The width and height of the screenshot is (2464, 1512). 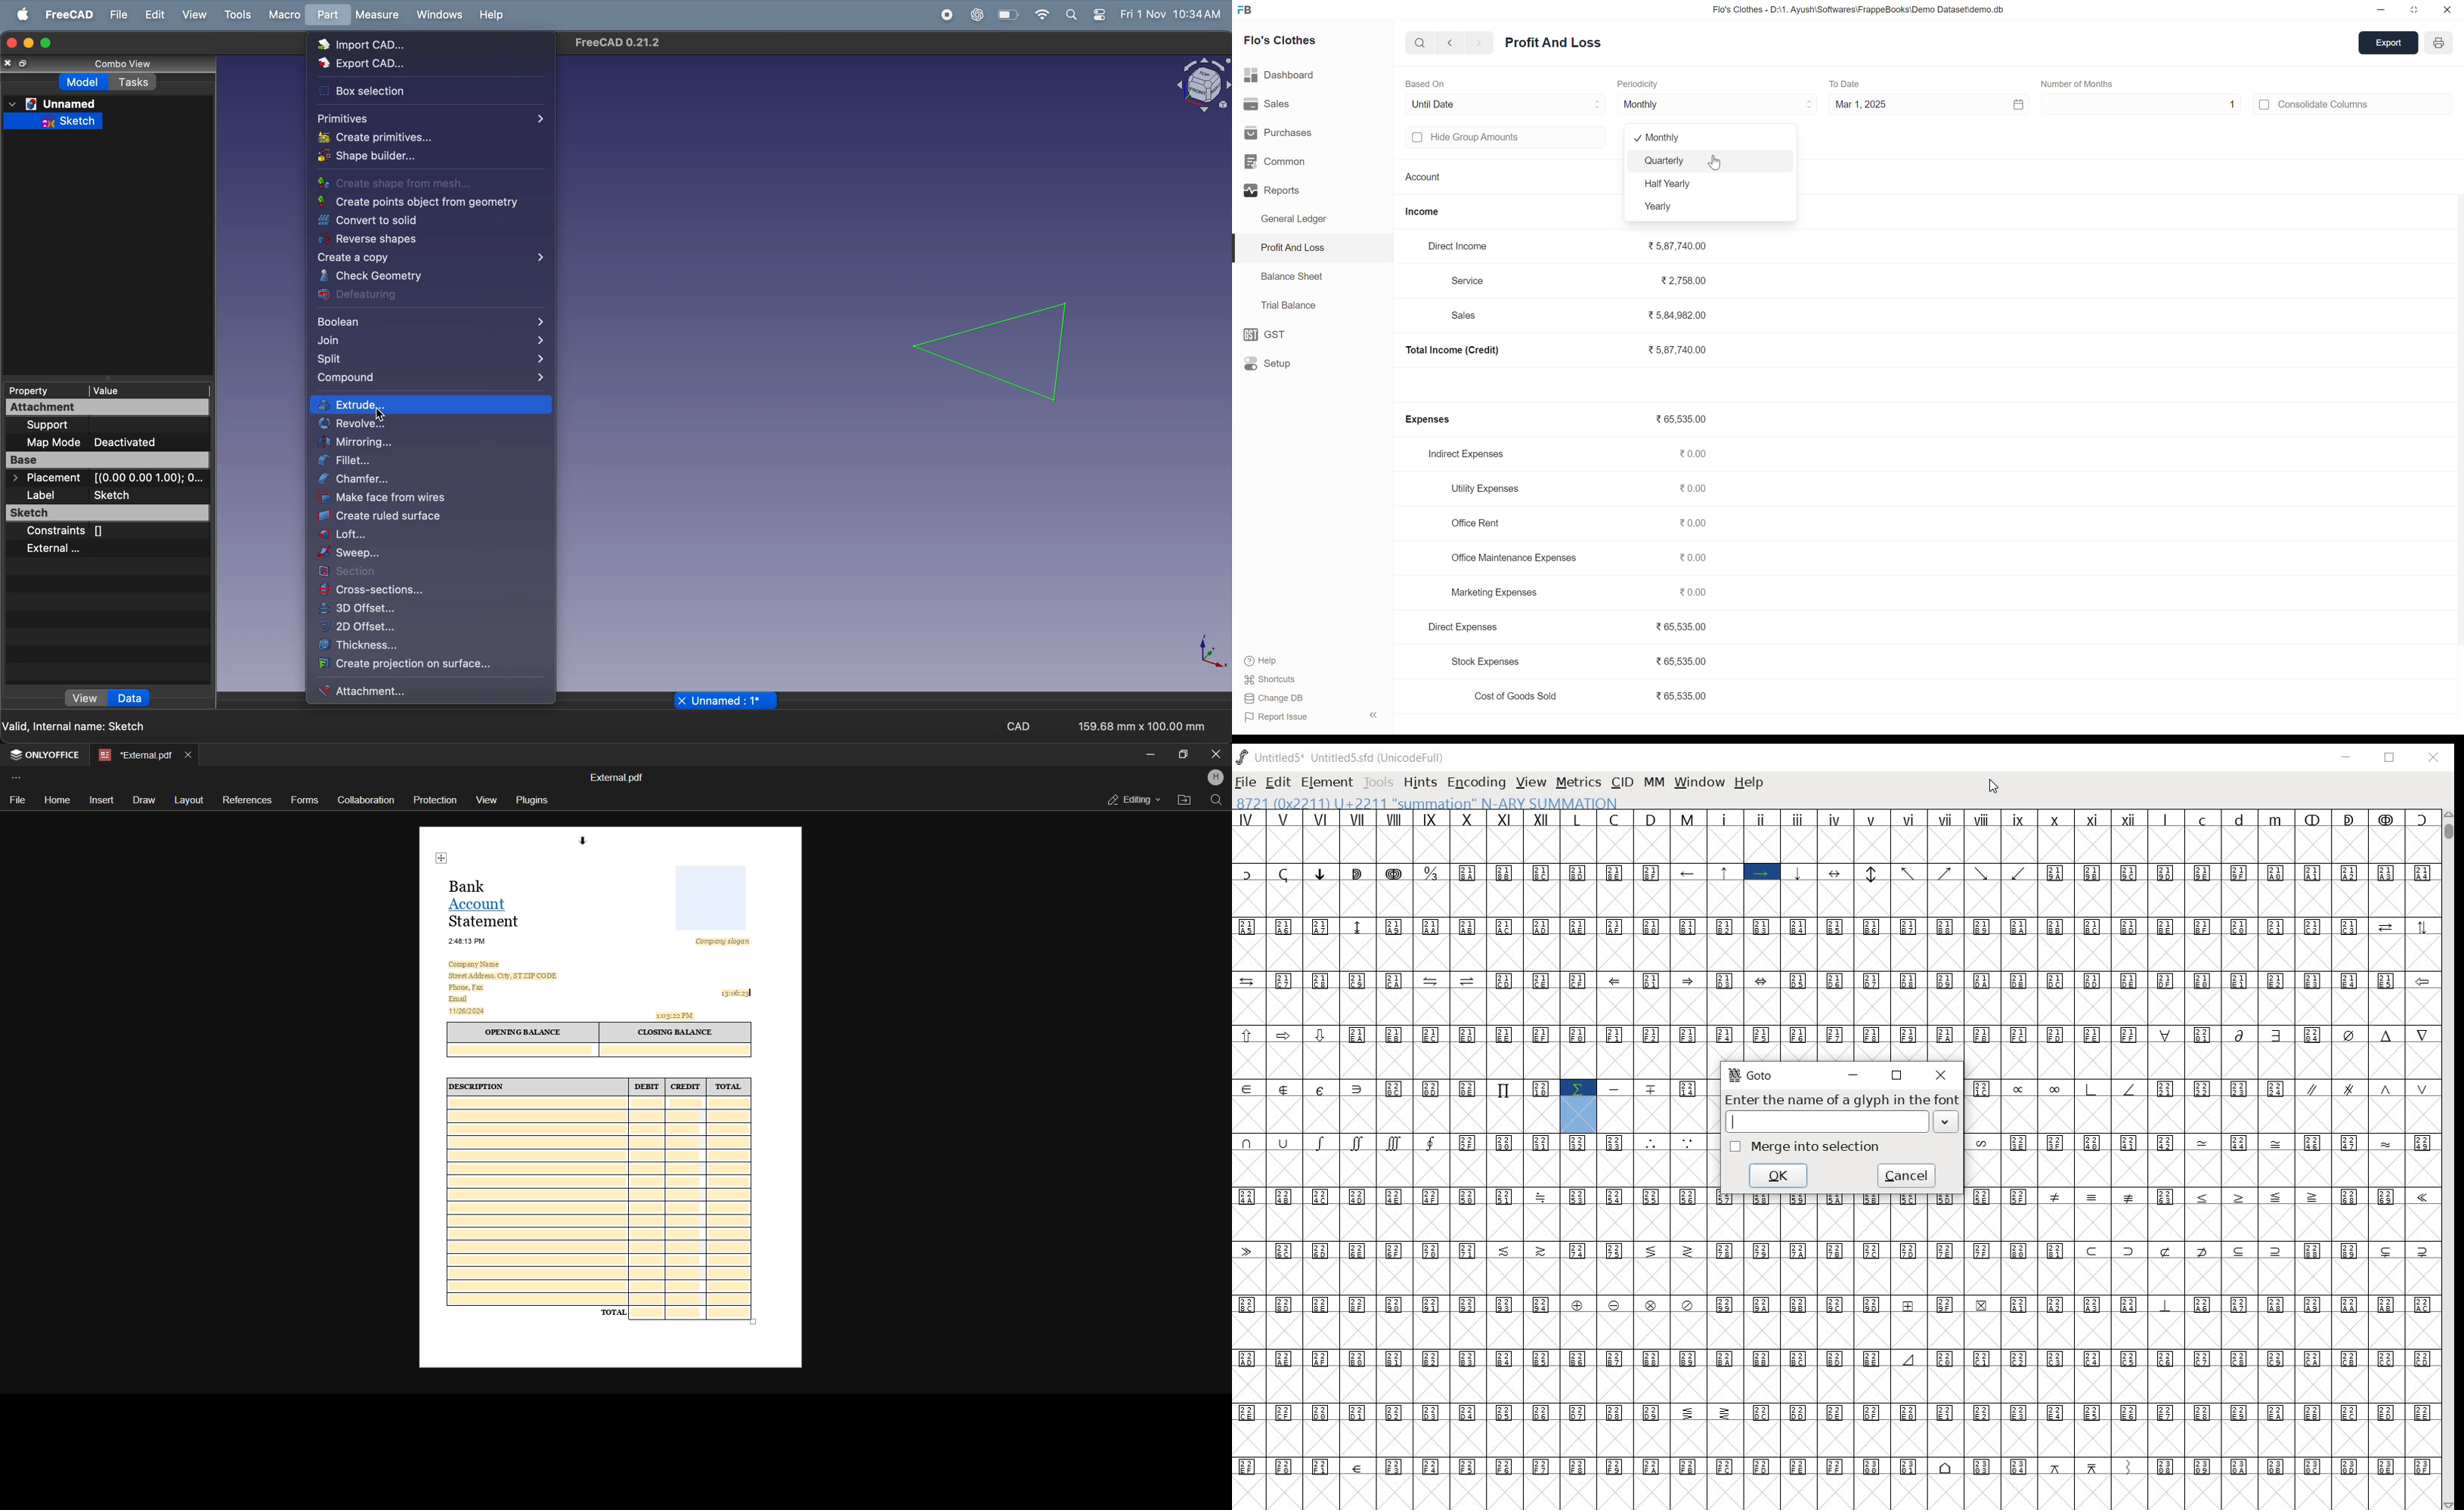 What do you see at coordinates (2149, 106) in the screenshot?
I see `1` at bounding box center [2149, 106].